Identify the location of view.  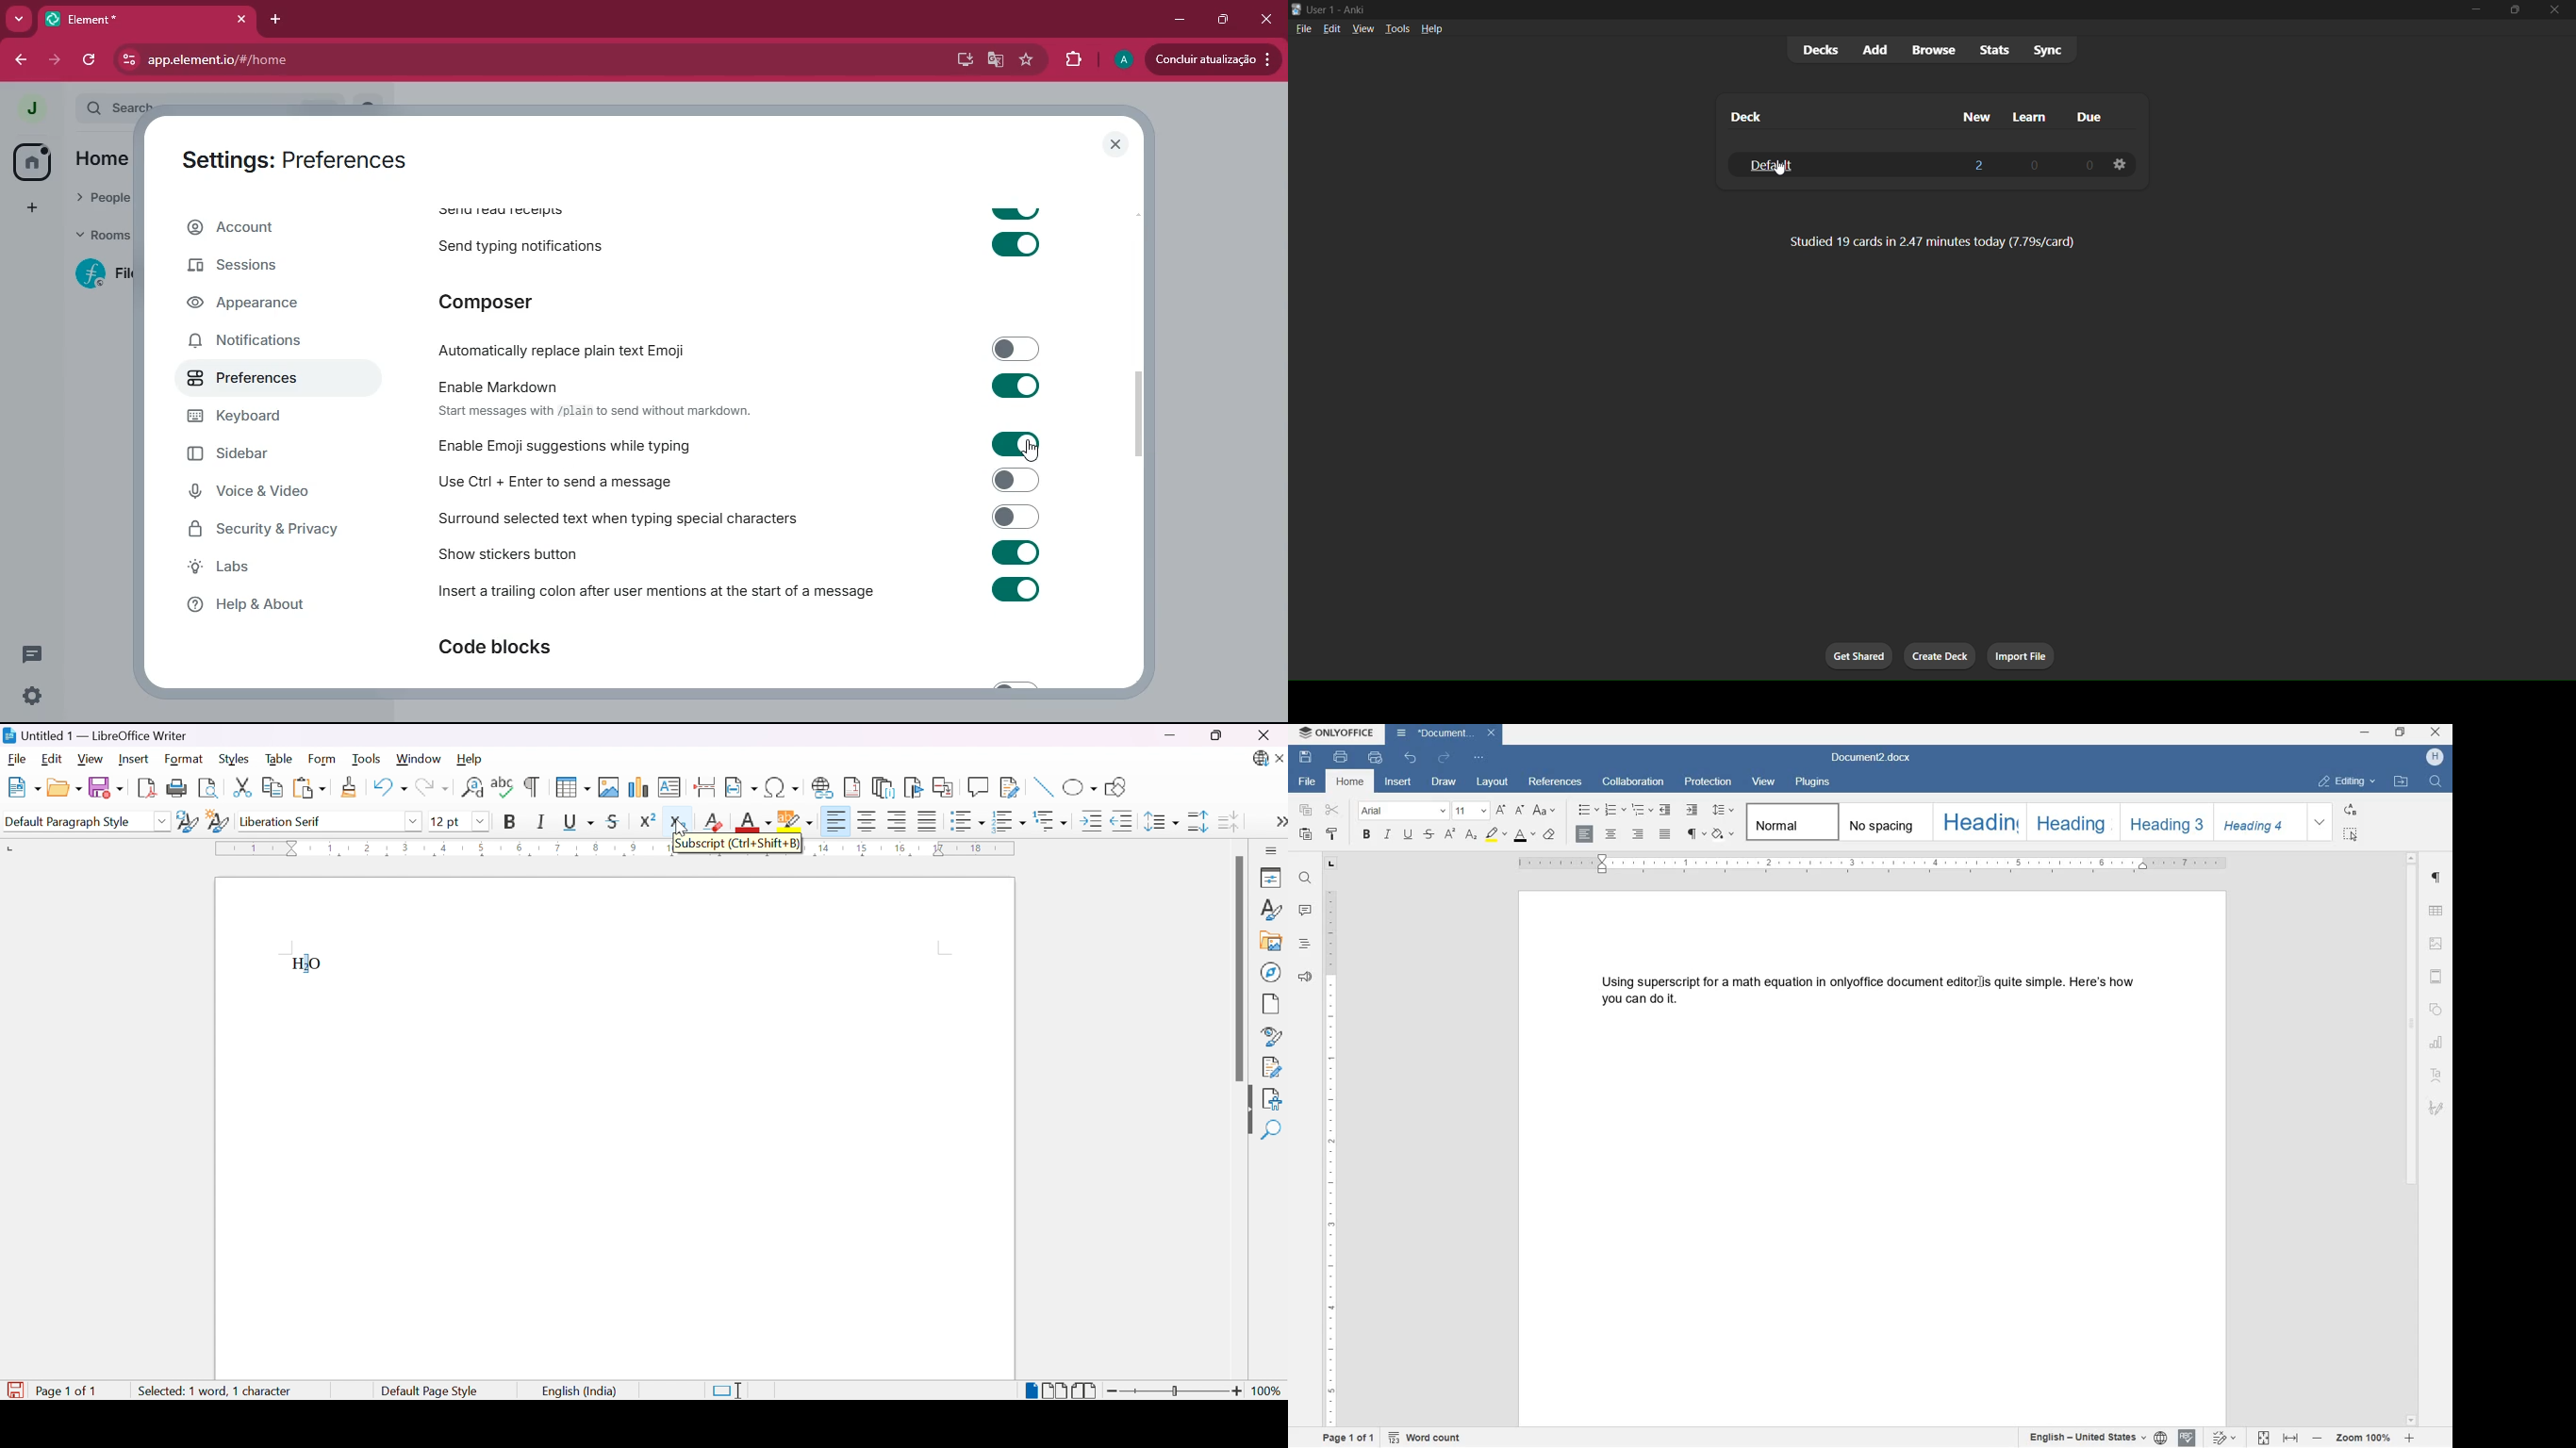
(1363, 30).